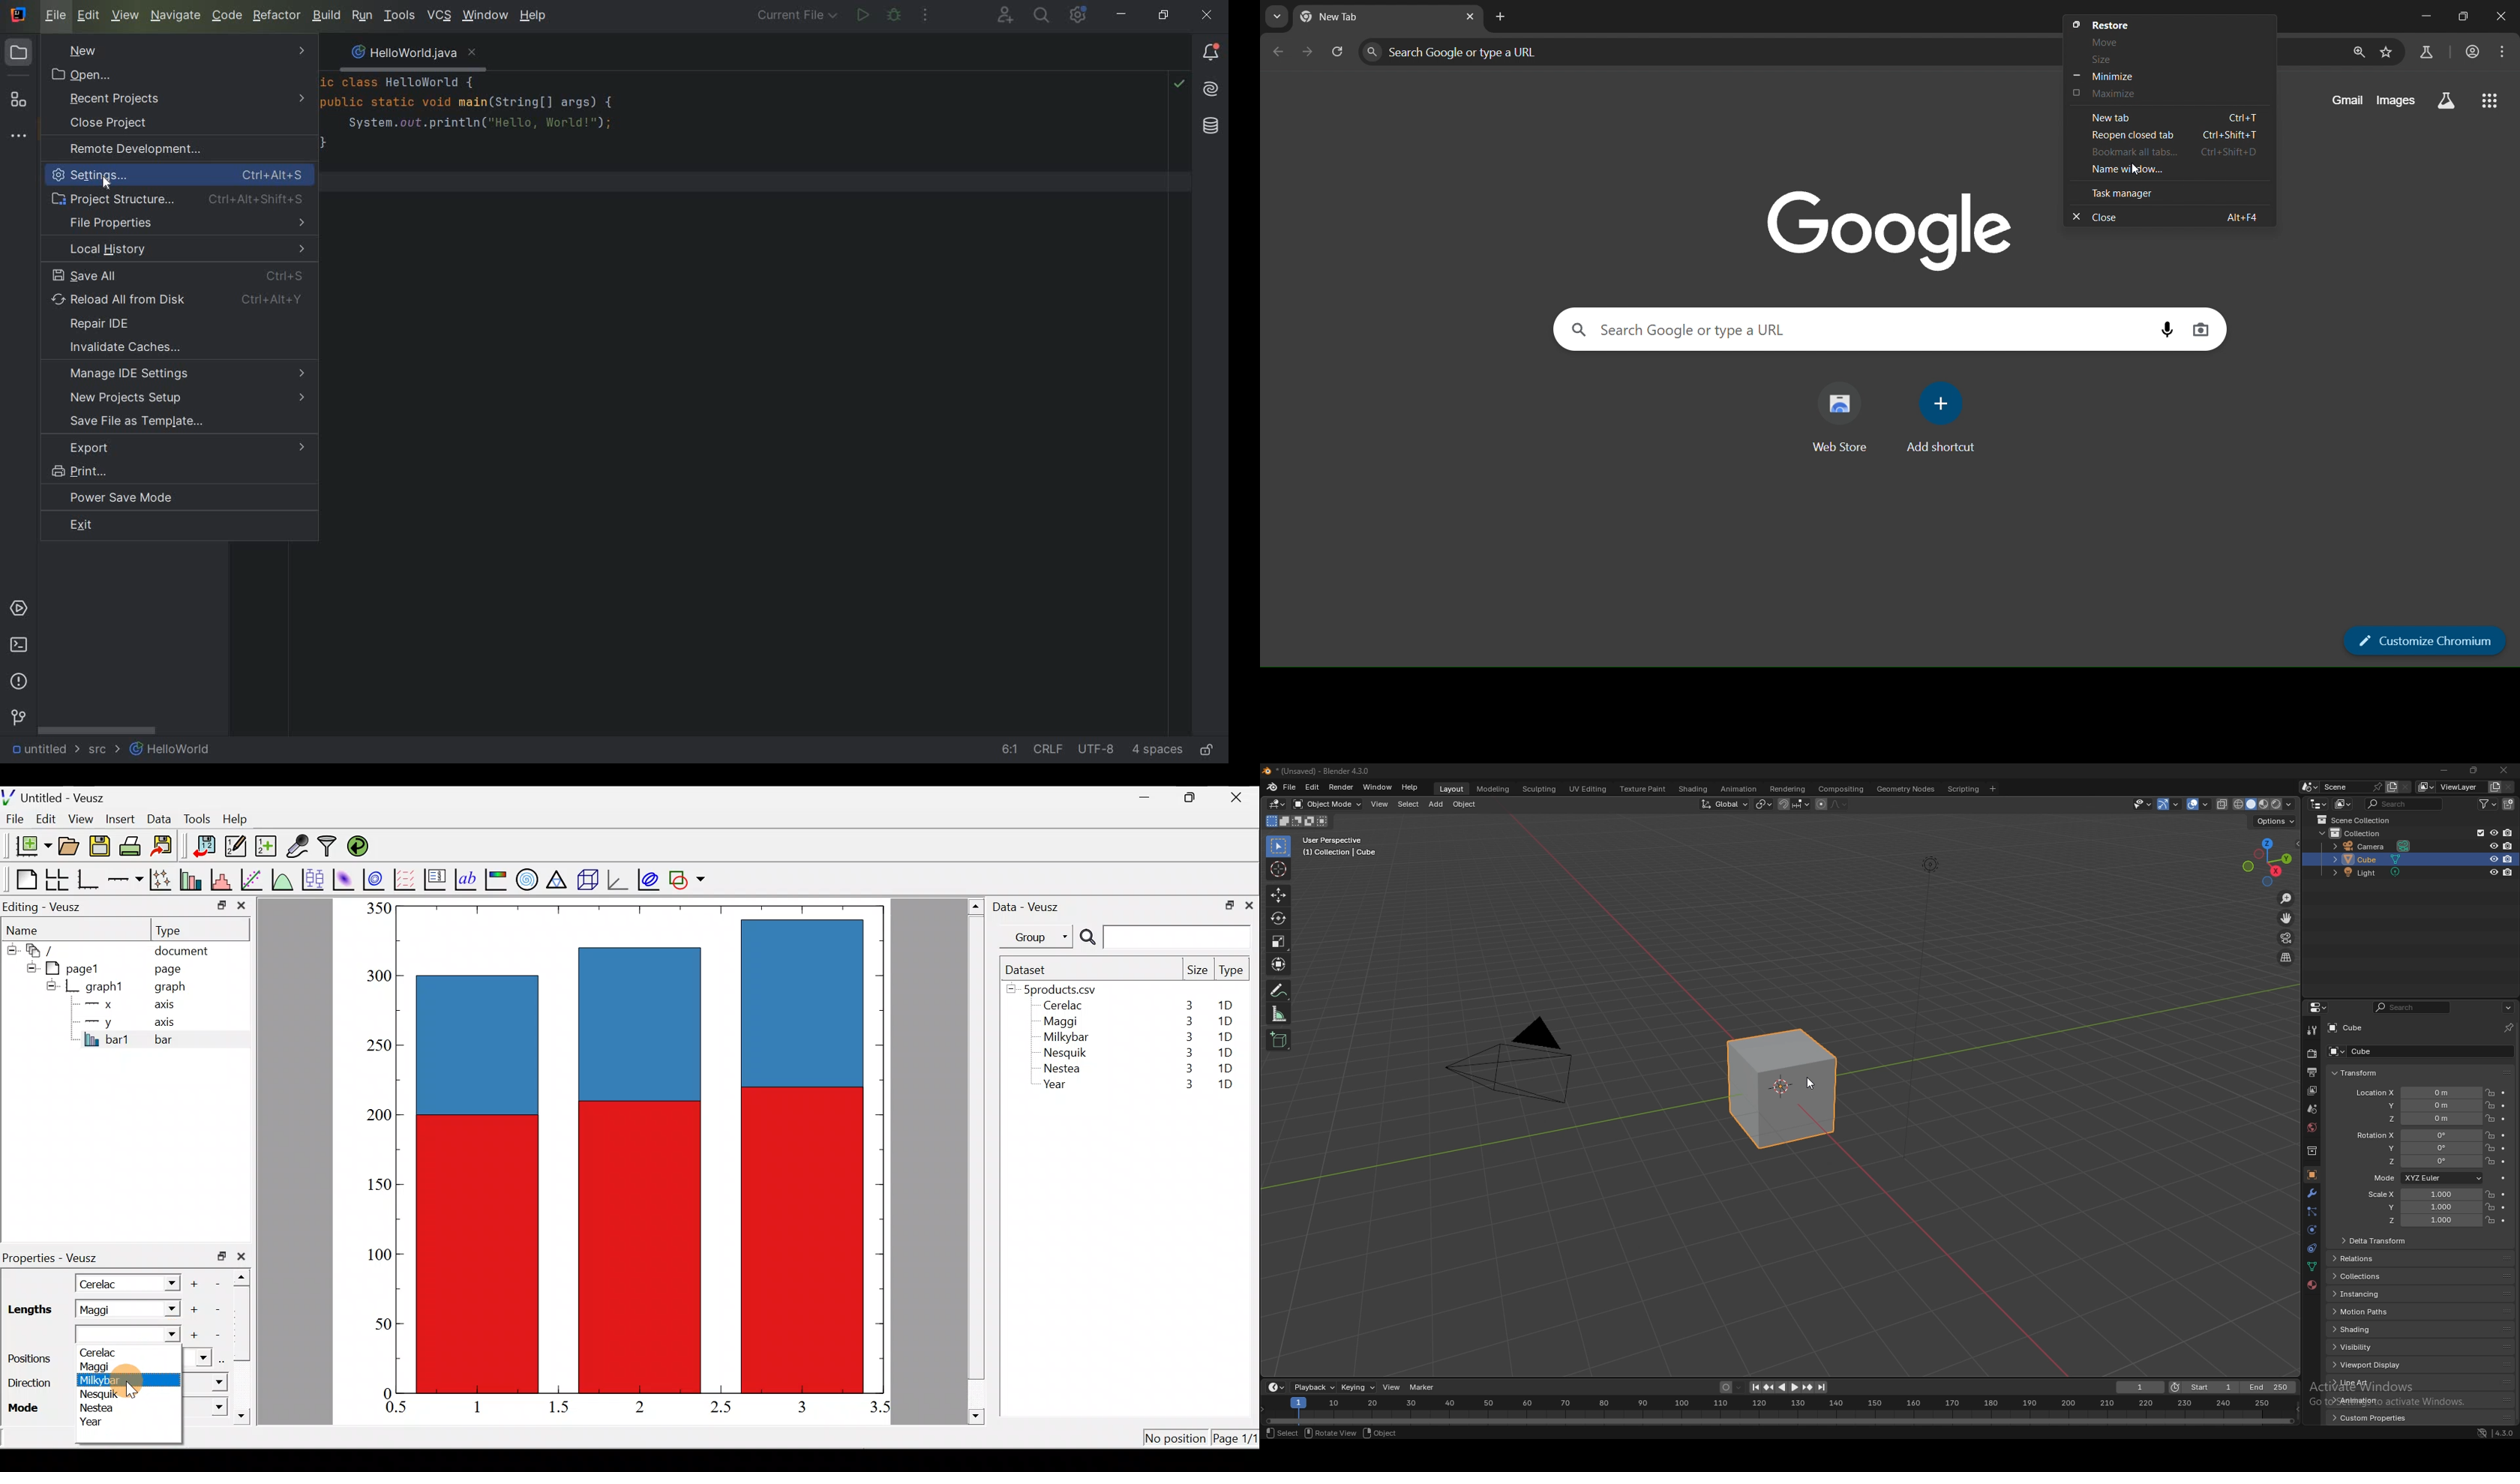 The image size is (2520, 1484). Describe the element at coordinates (2360, 1382) in the screenshot. I see `line art` at that location.